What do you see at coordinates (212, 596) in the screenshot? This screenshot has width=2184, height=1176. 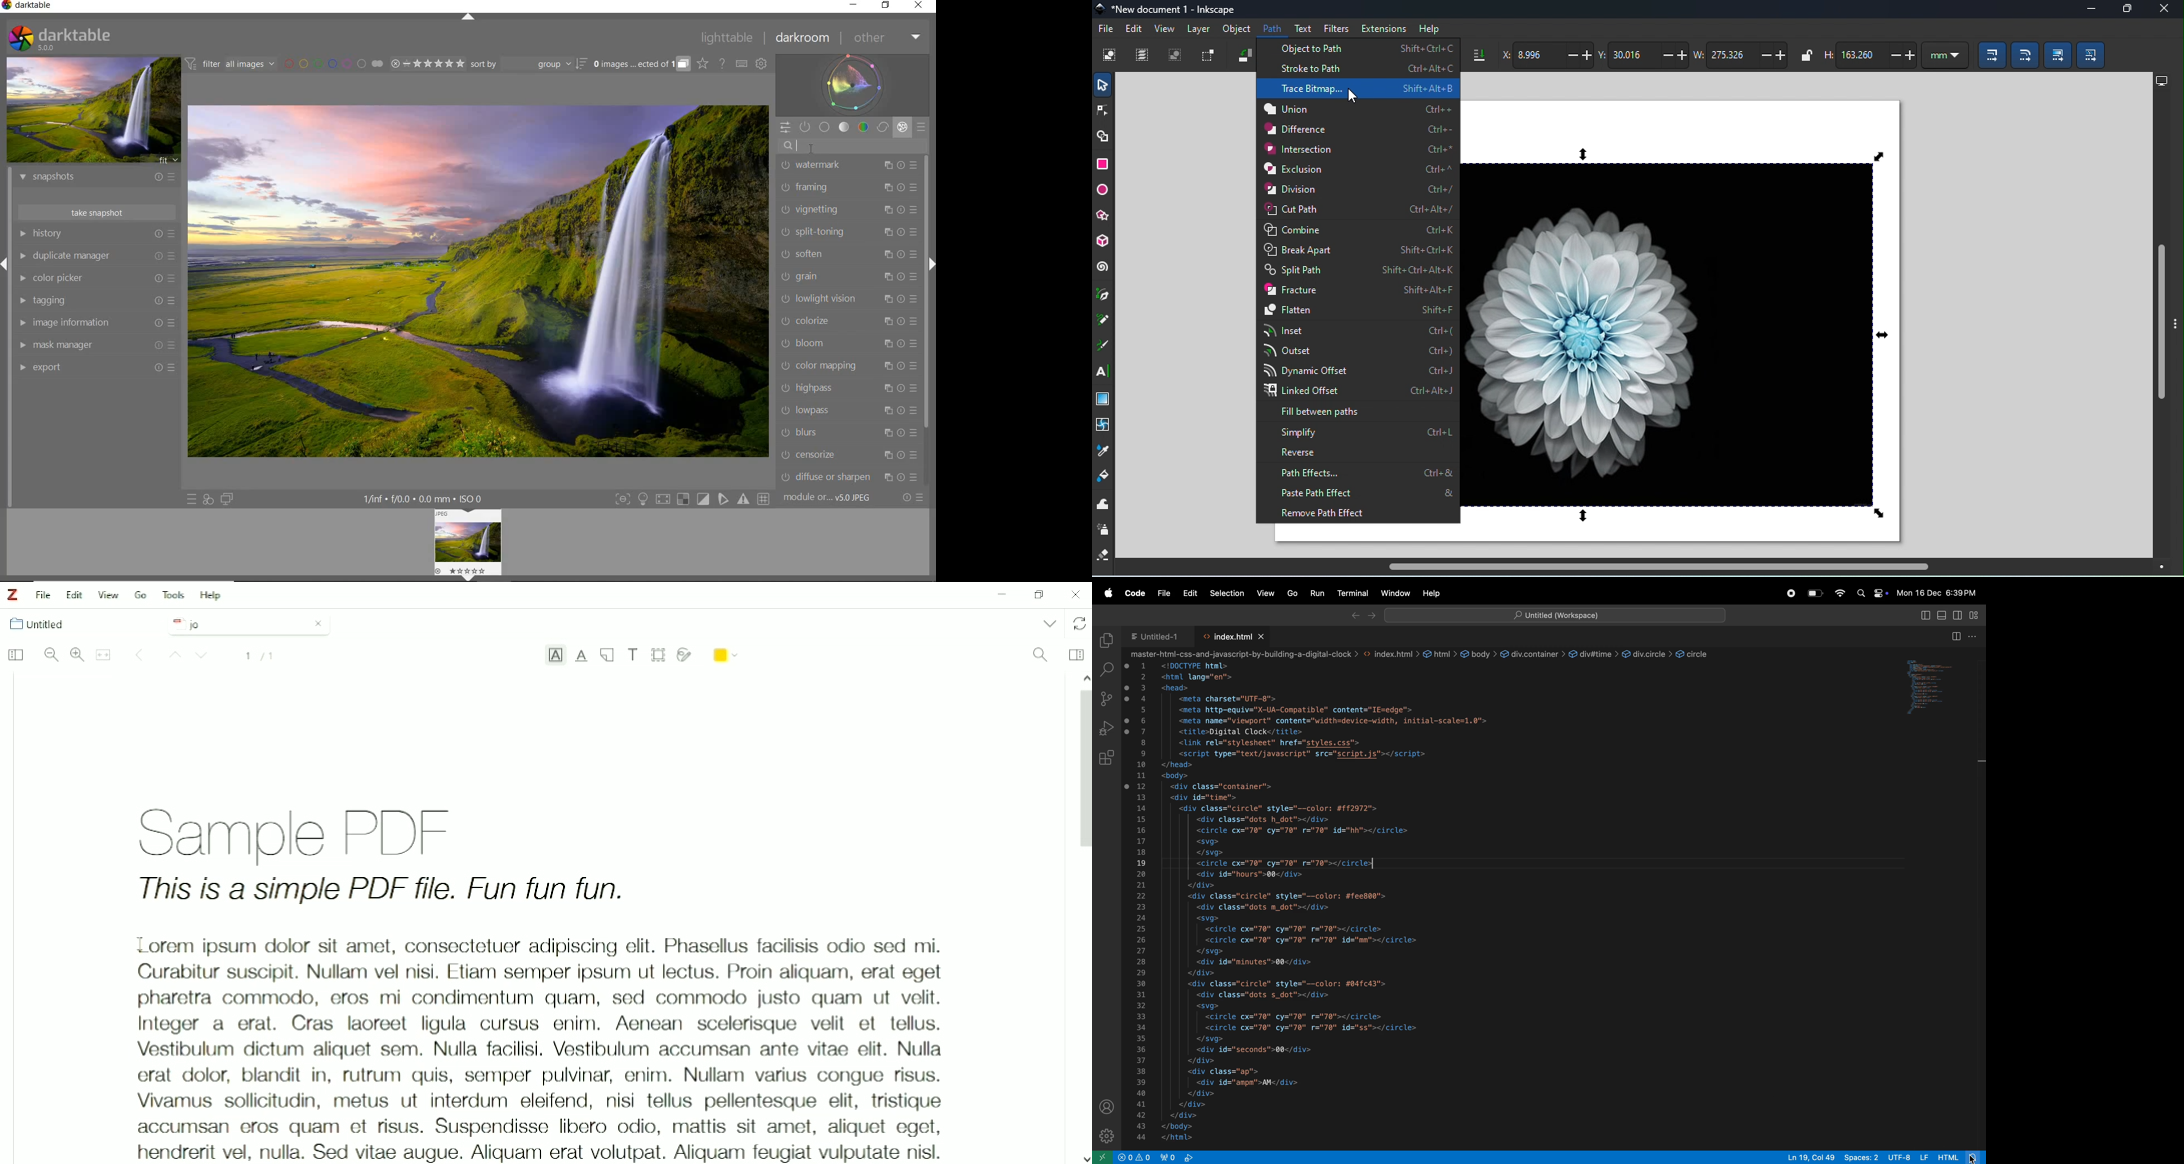 I see `Help` at bounding box center [212, 596].